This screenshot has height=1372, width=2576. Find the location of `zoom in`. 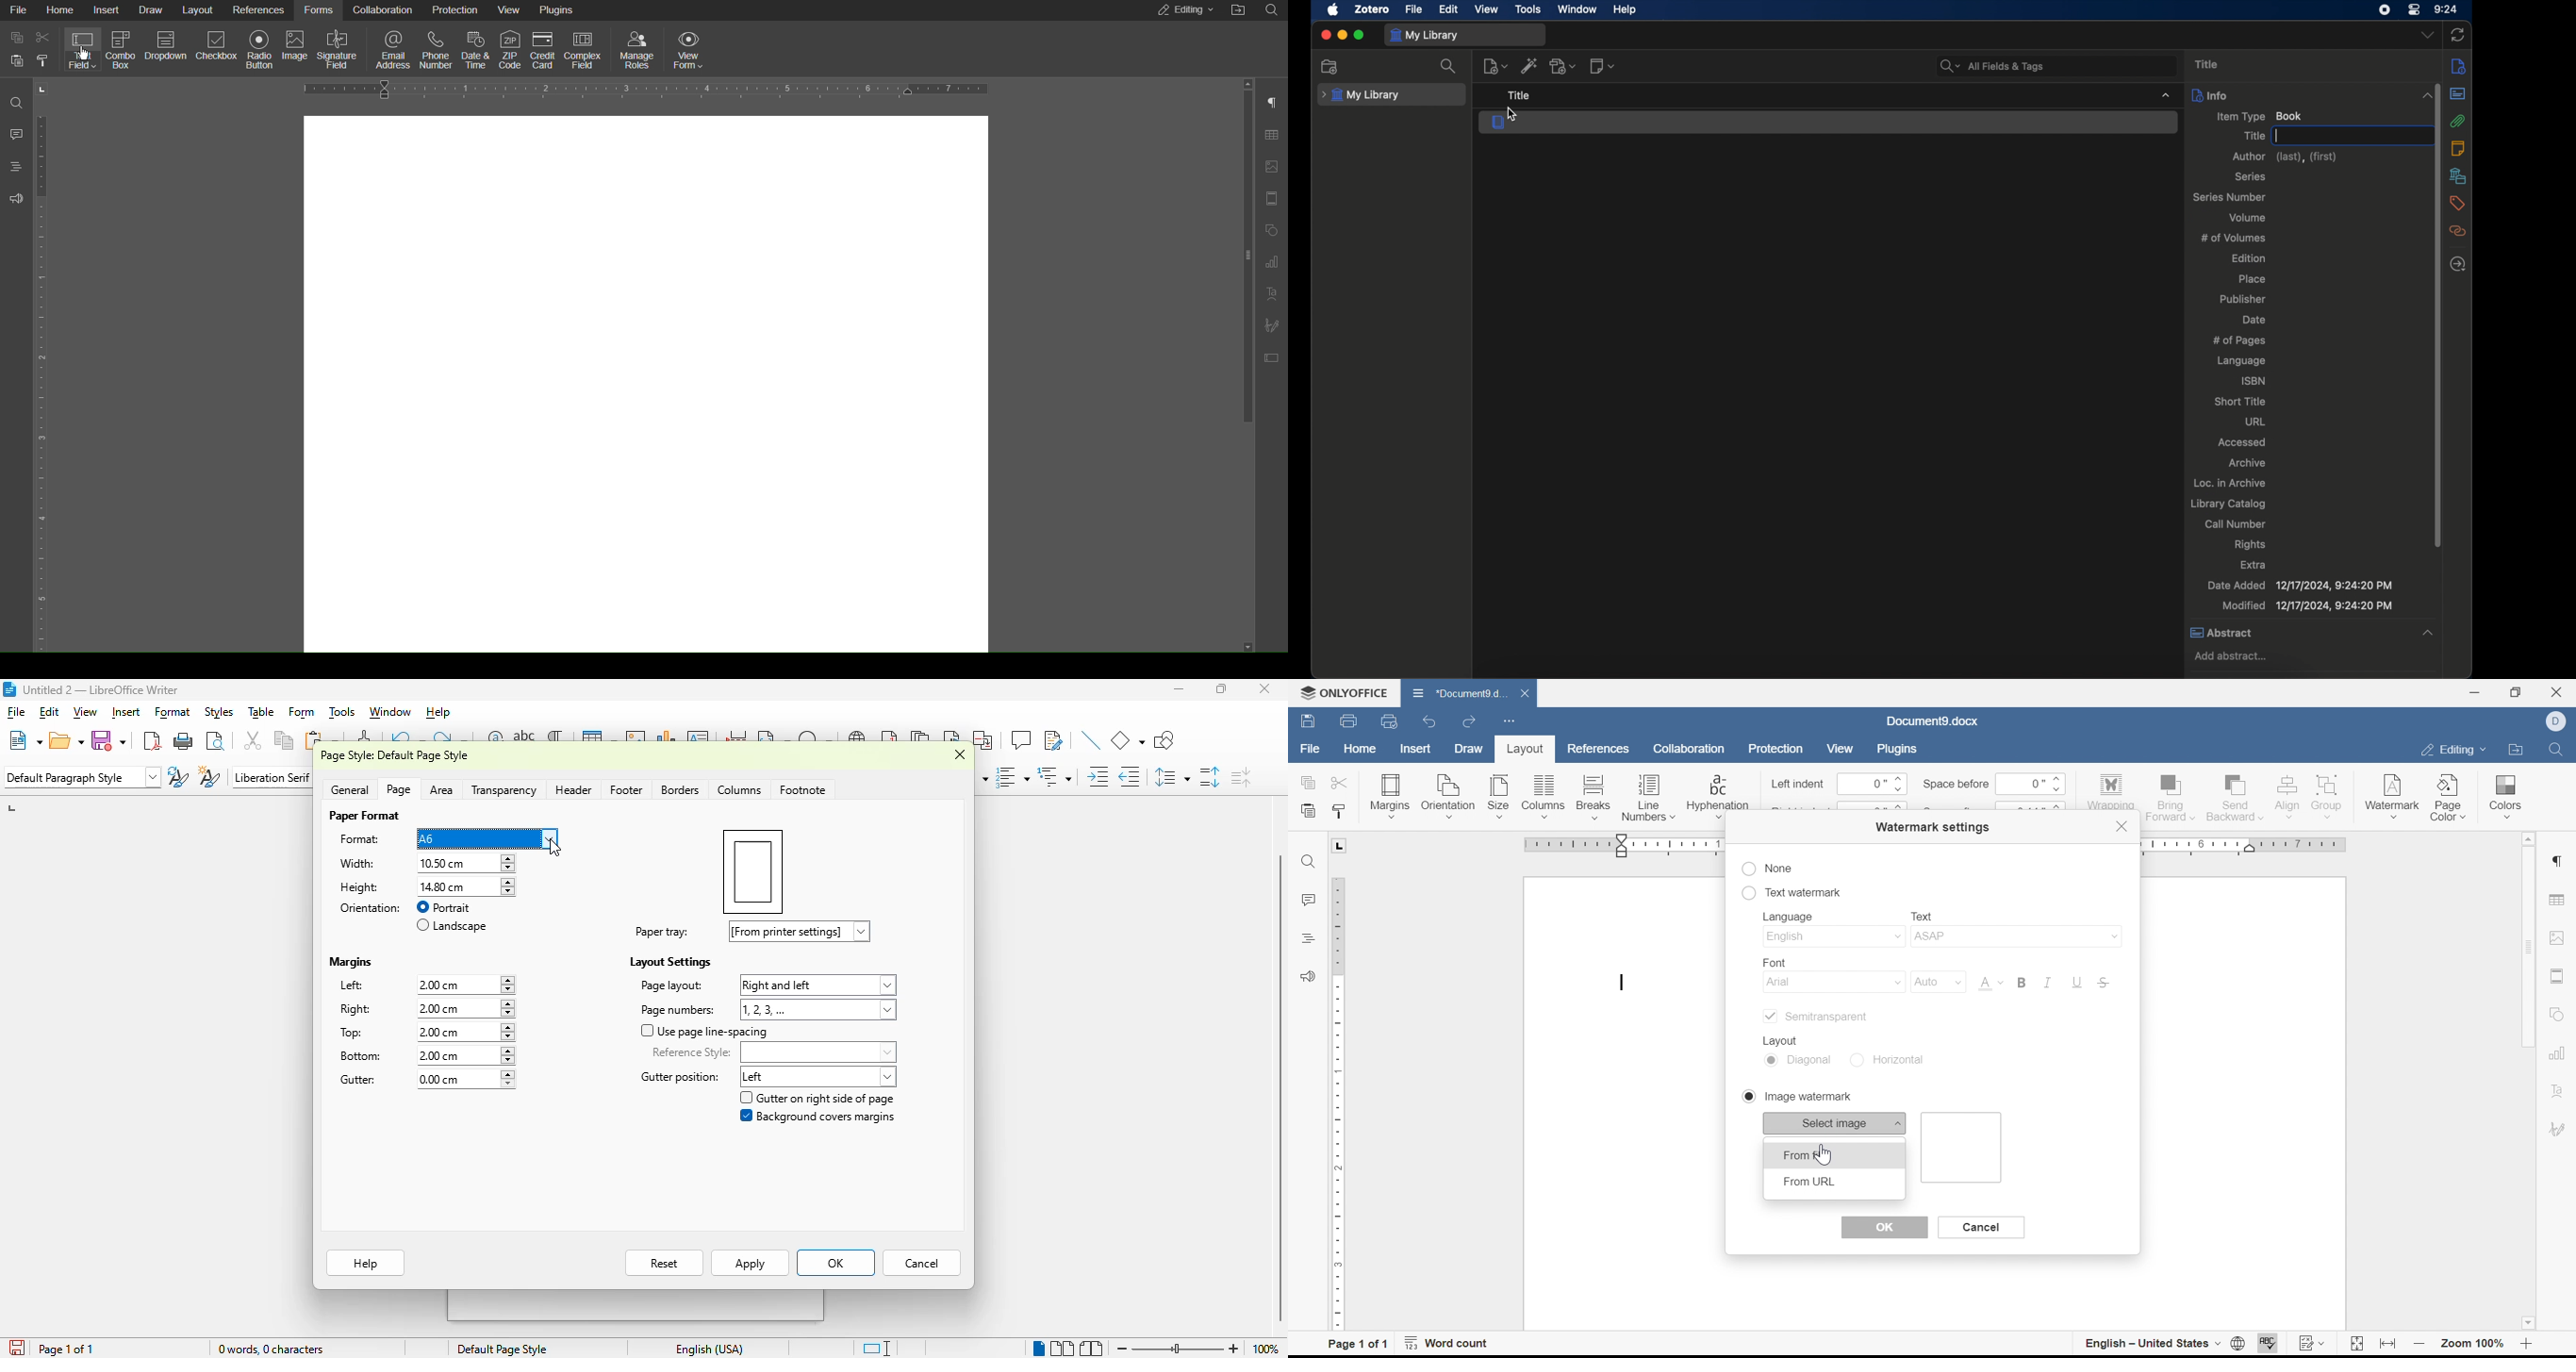

zoom in is located at coordinates (2526, 1346).